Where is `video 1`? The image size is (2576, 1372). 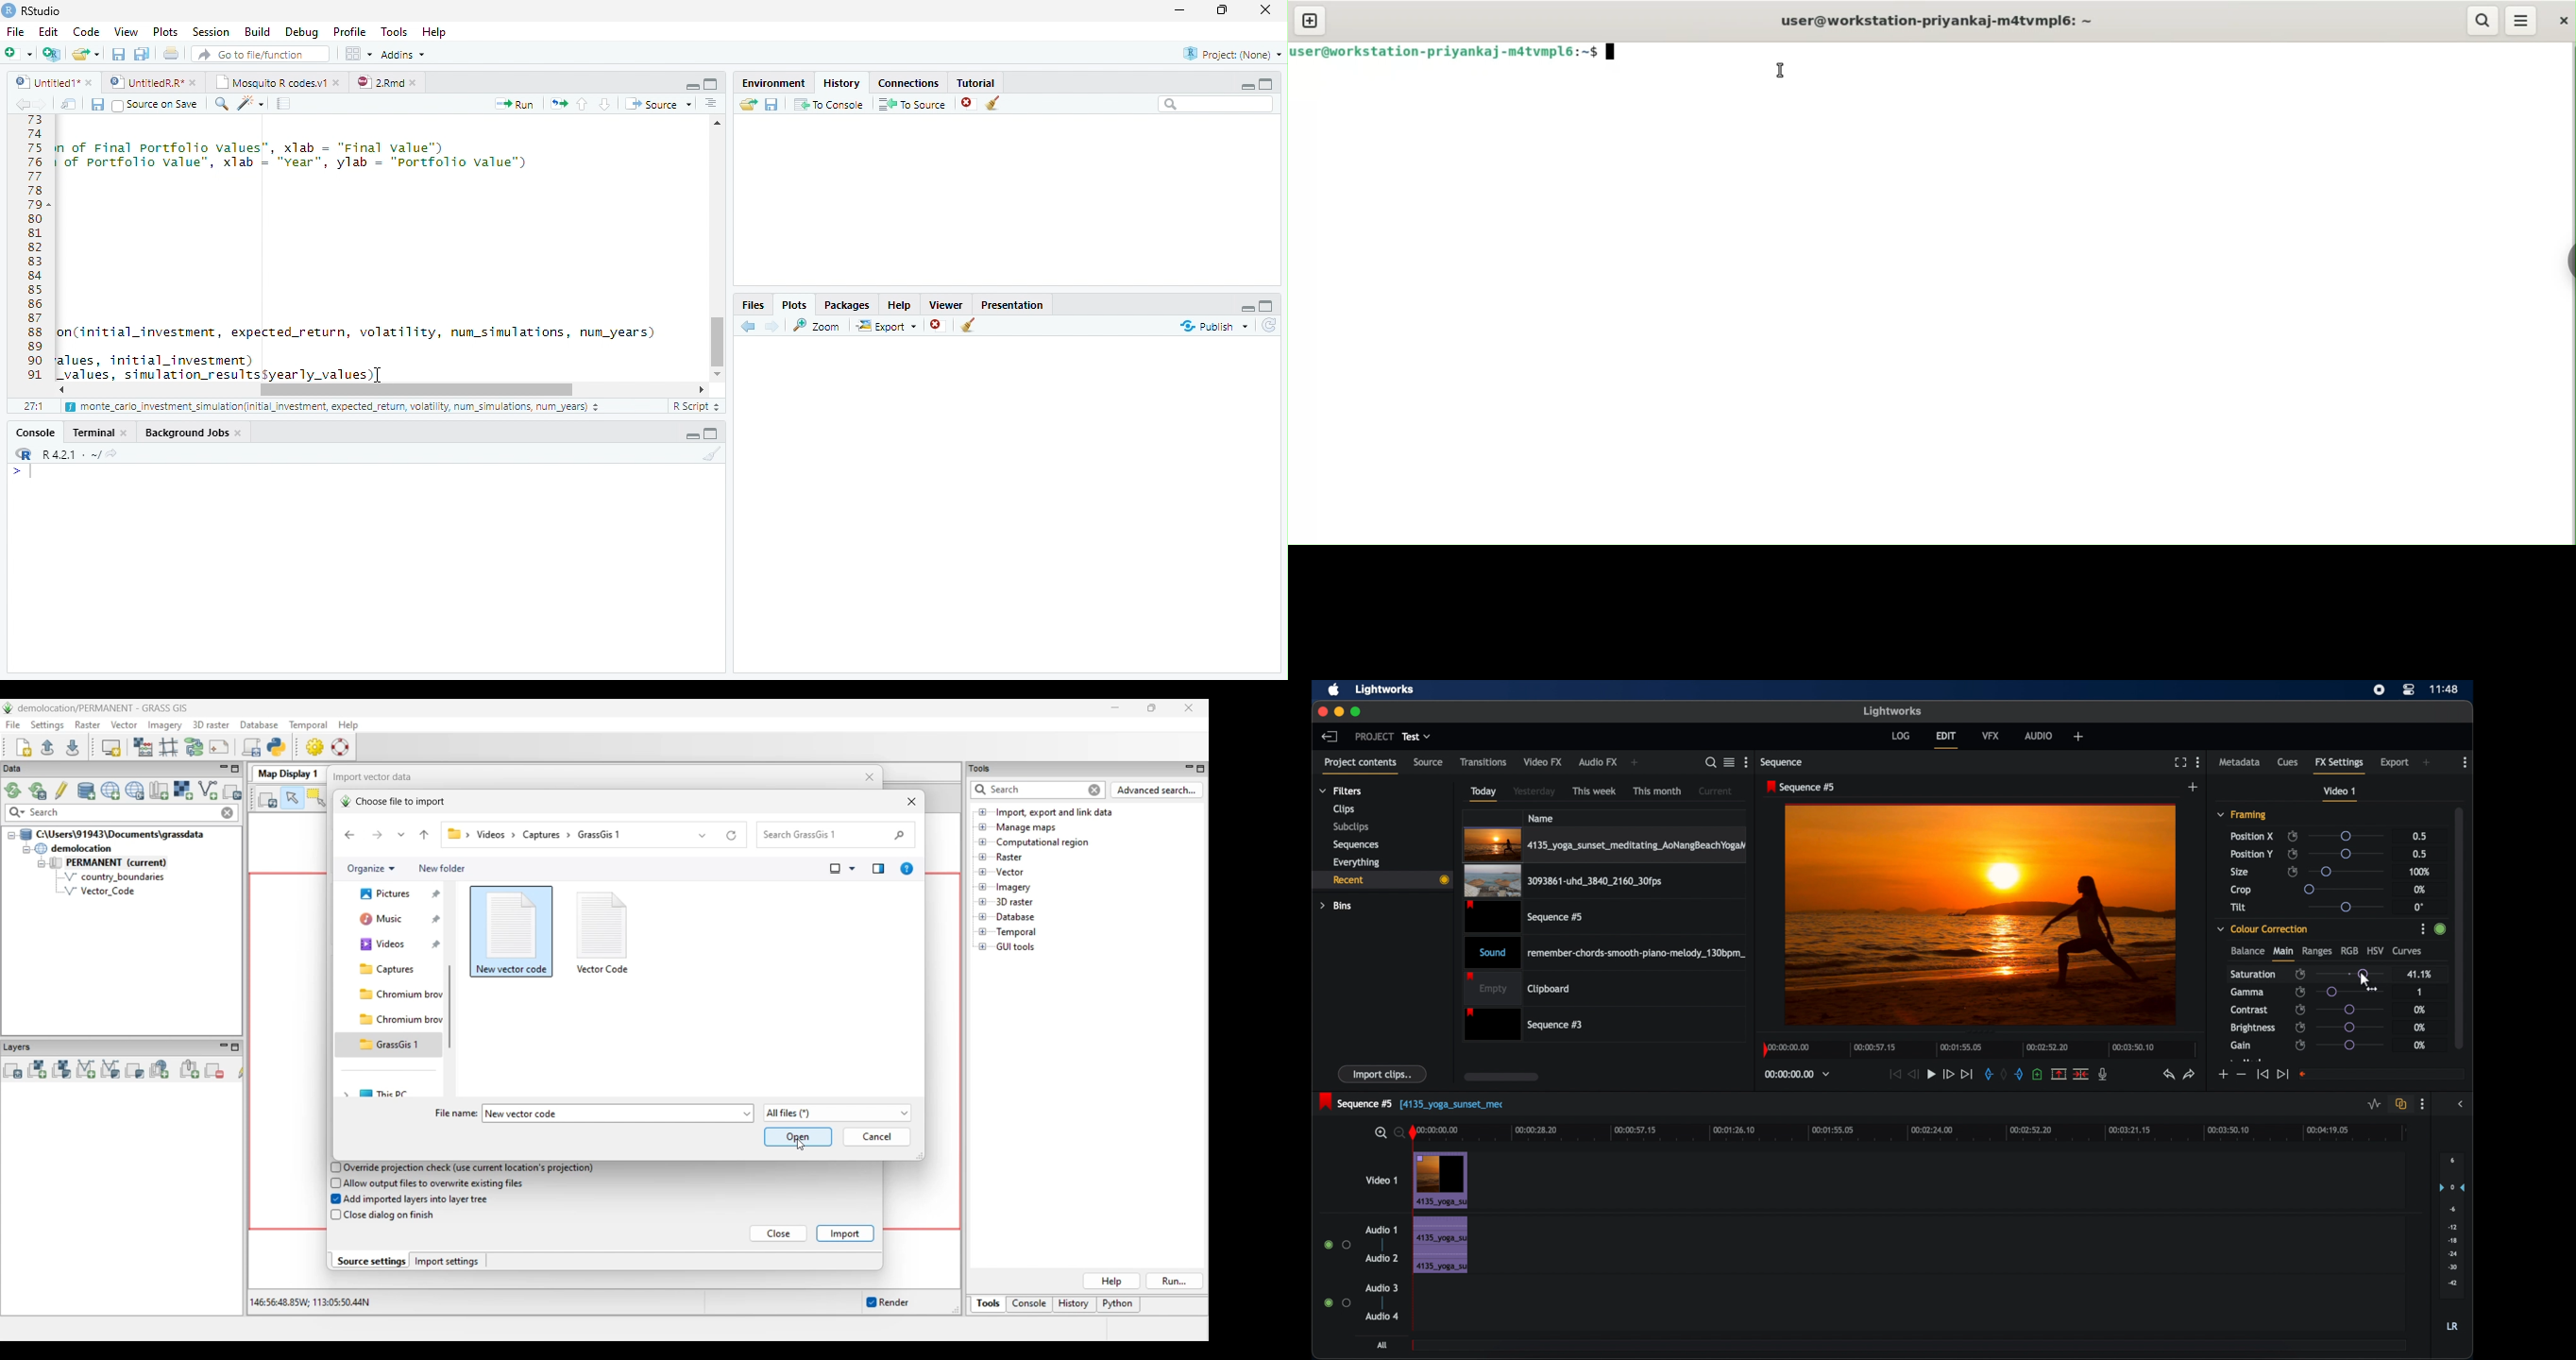 video 1 is located at coordinates (1381, 1180).